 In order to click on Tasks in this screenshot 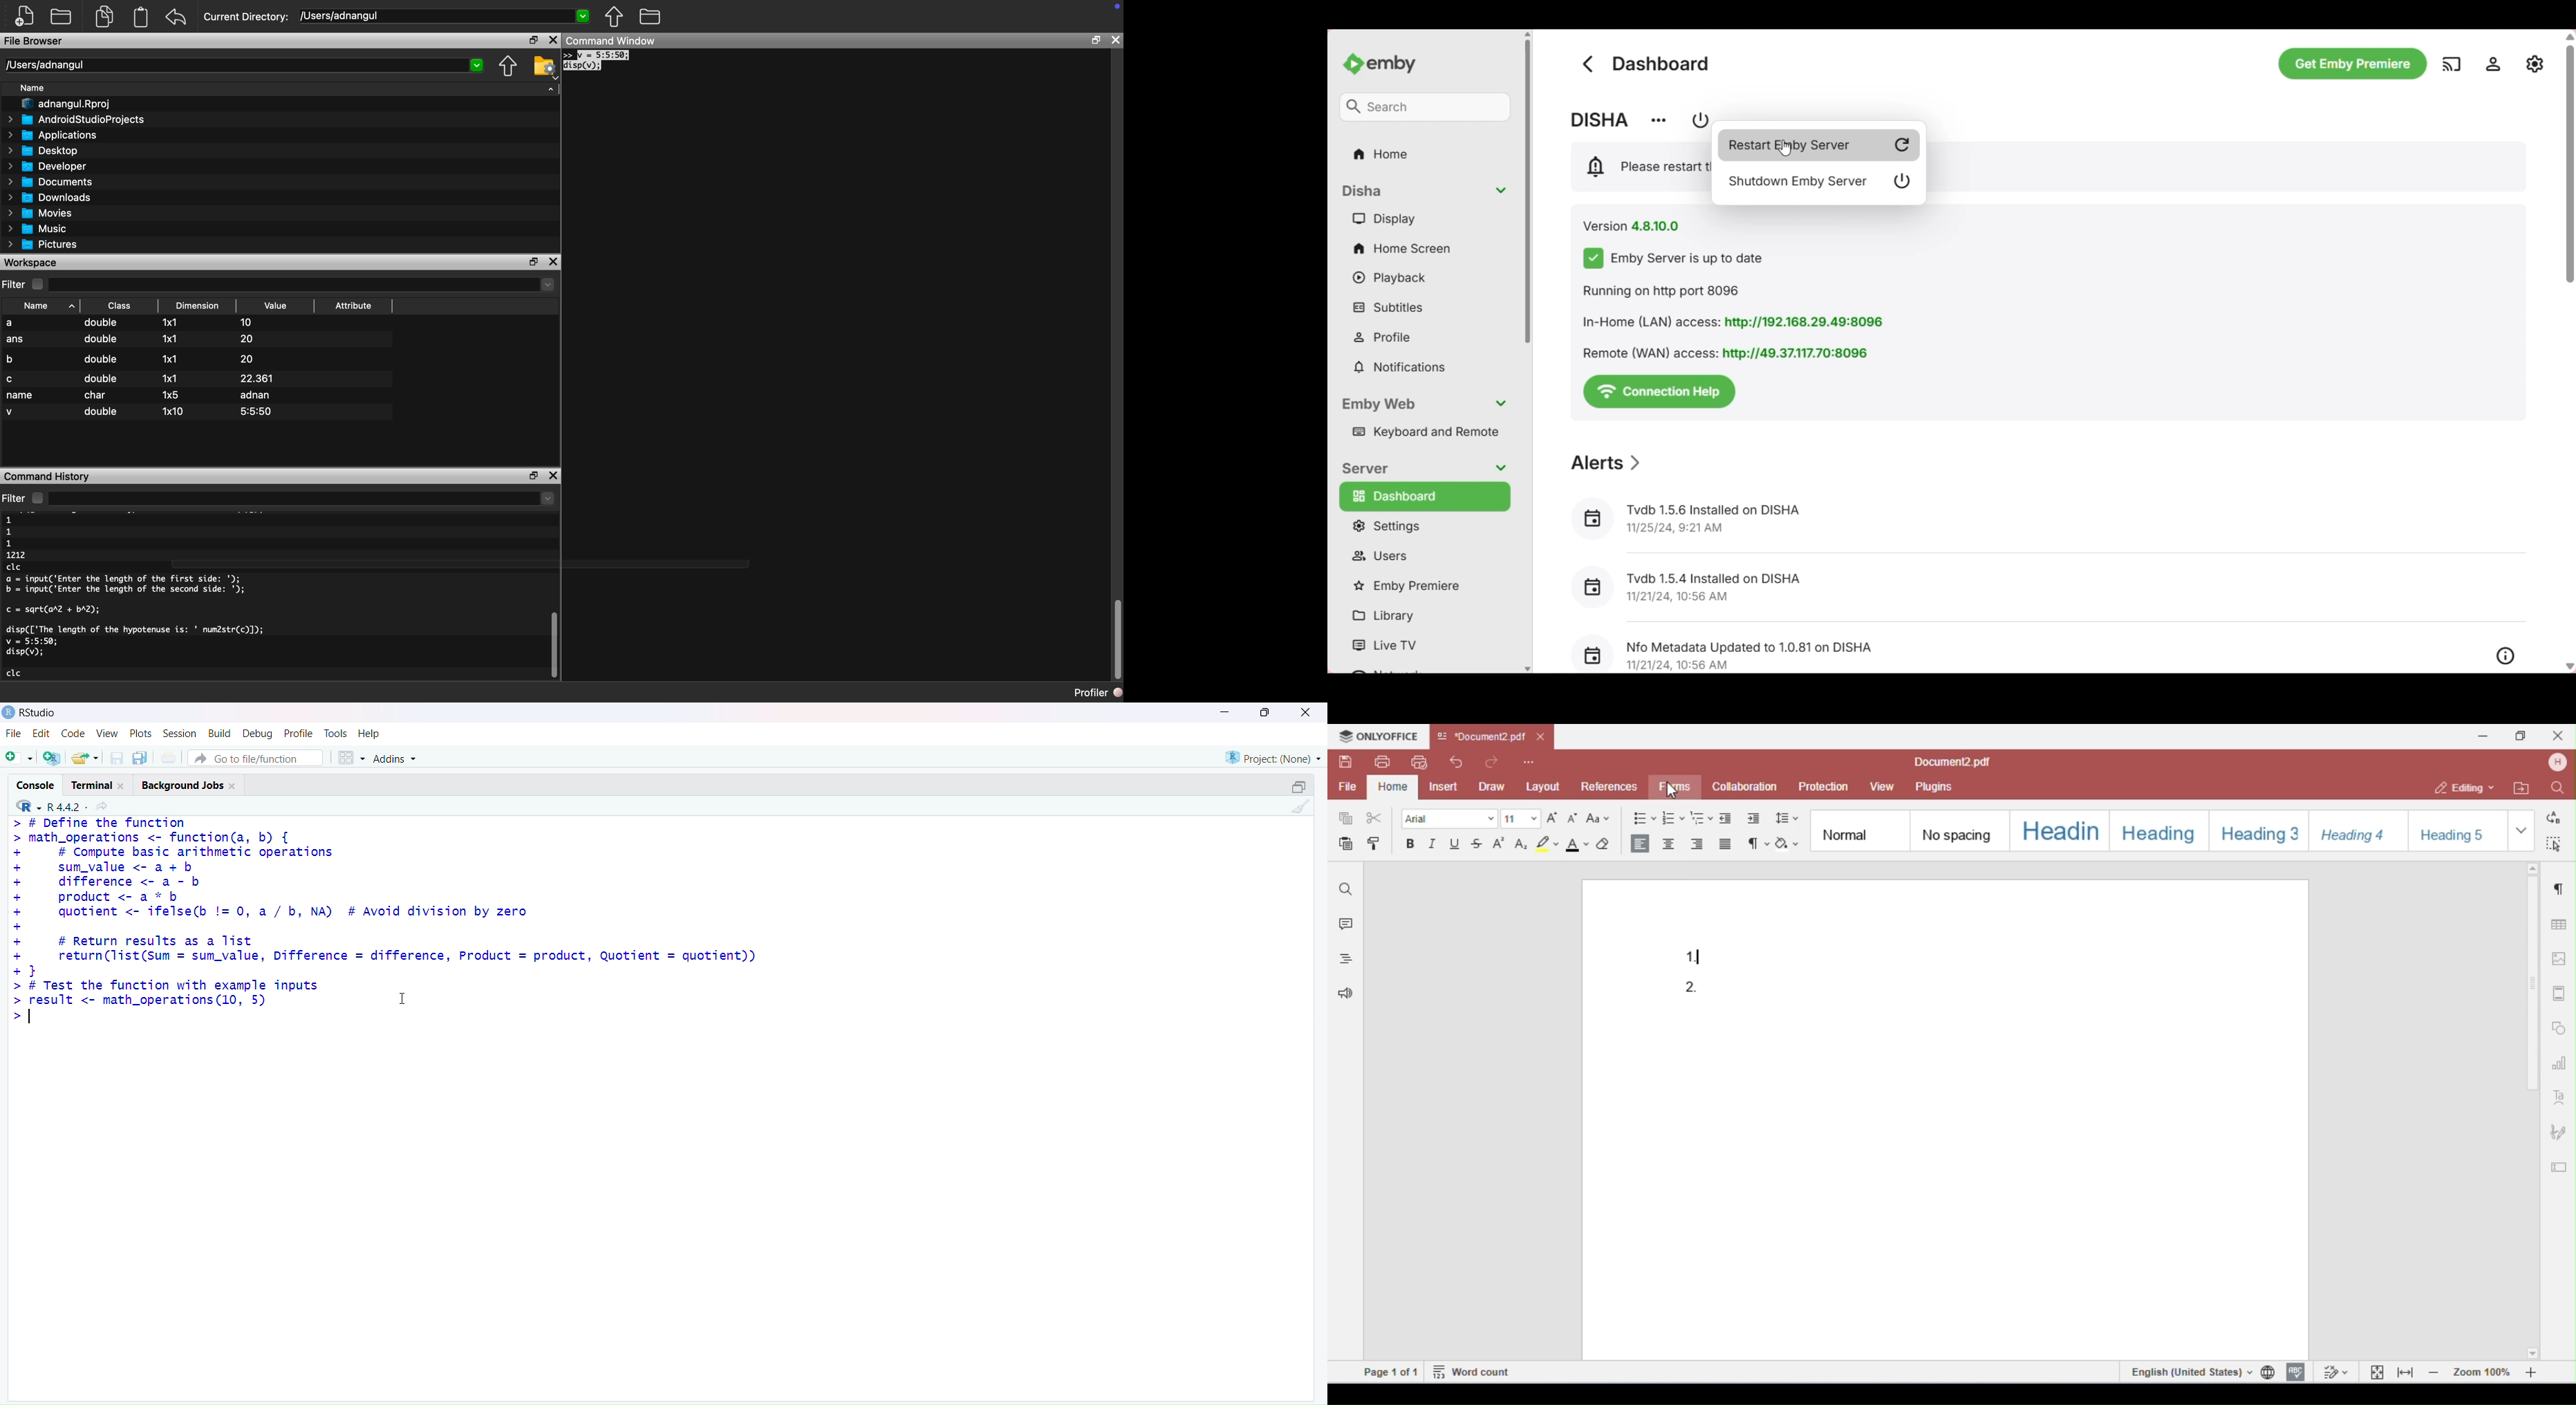, I will do `click(335, 732)`.